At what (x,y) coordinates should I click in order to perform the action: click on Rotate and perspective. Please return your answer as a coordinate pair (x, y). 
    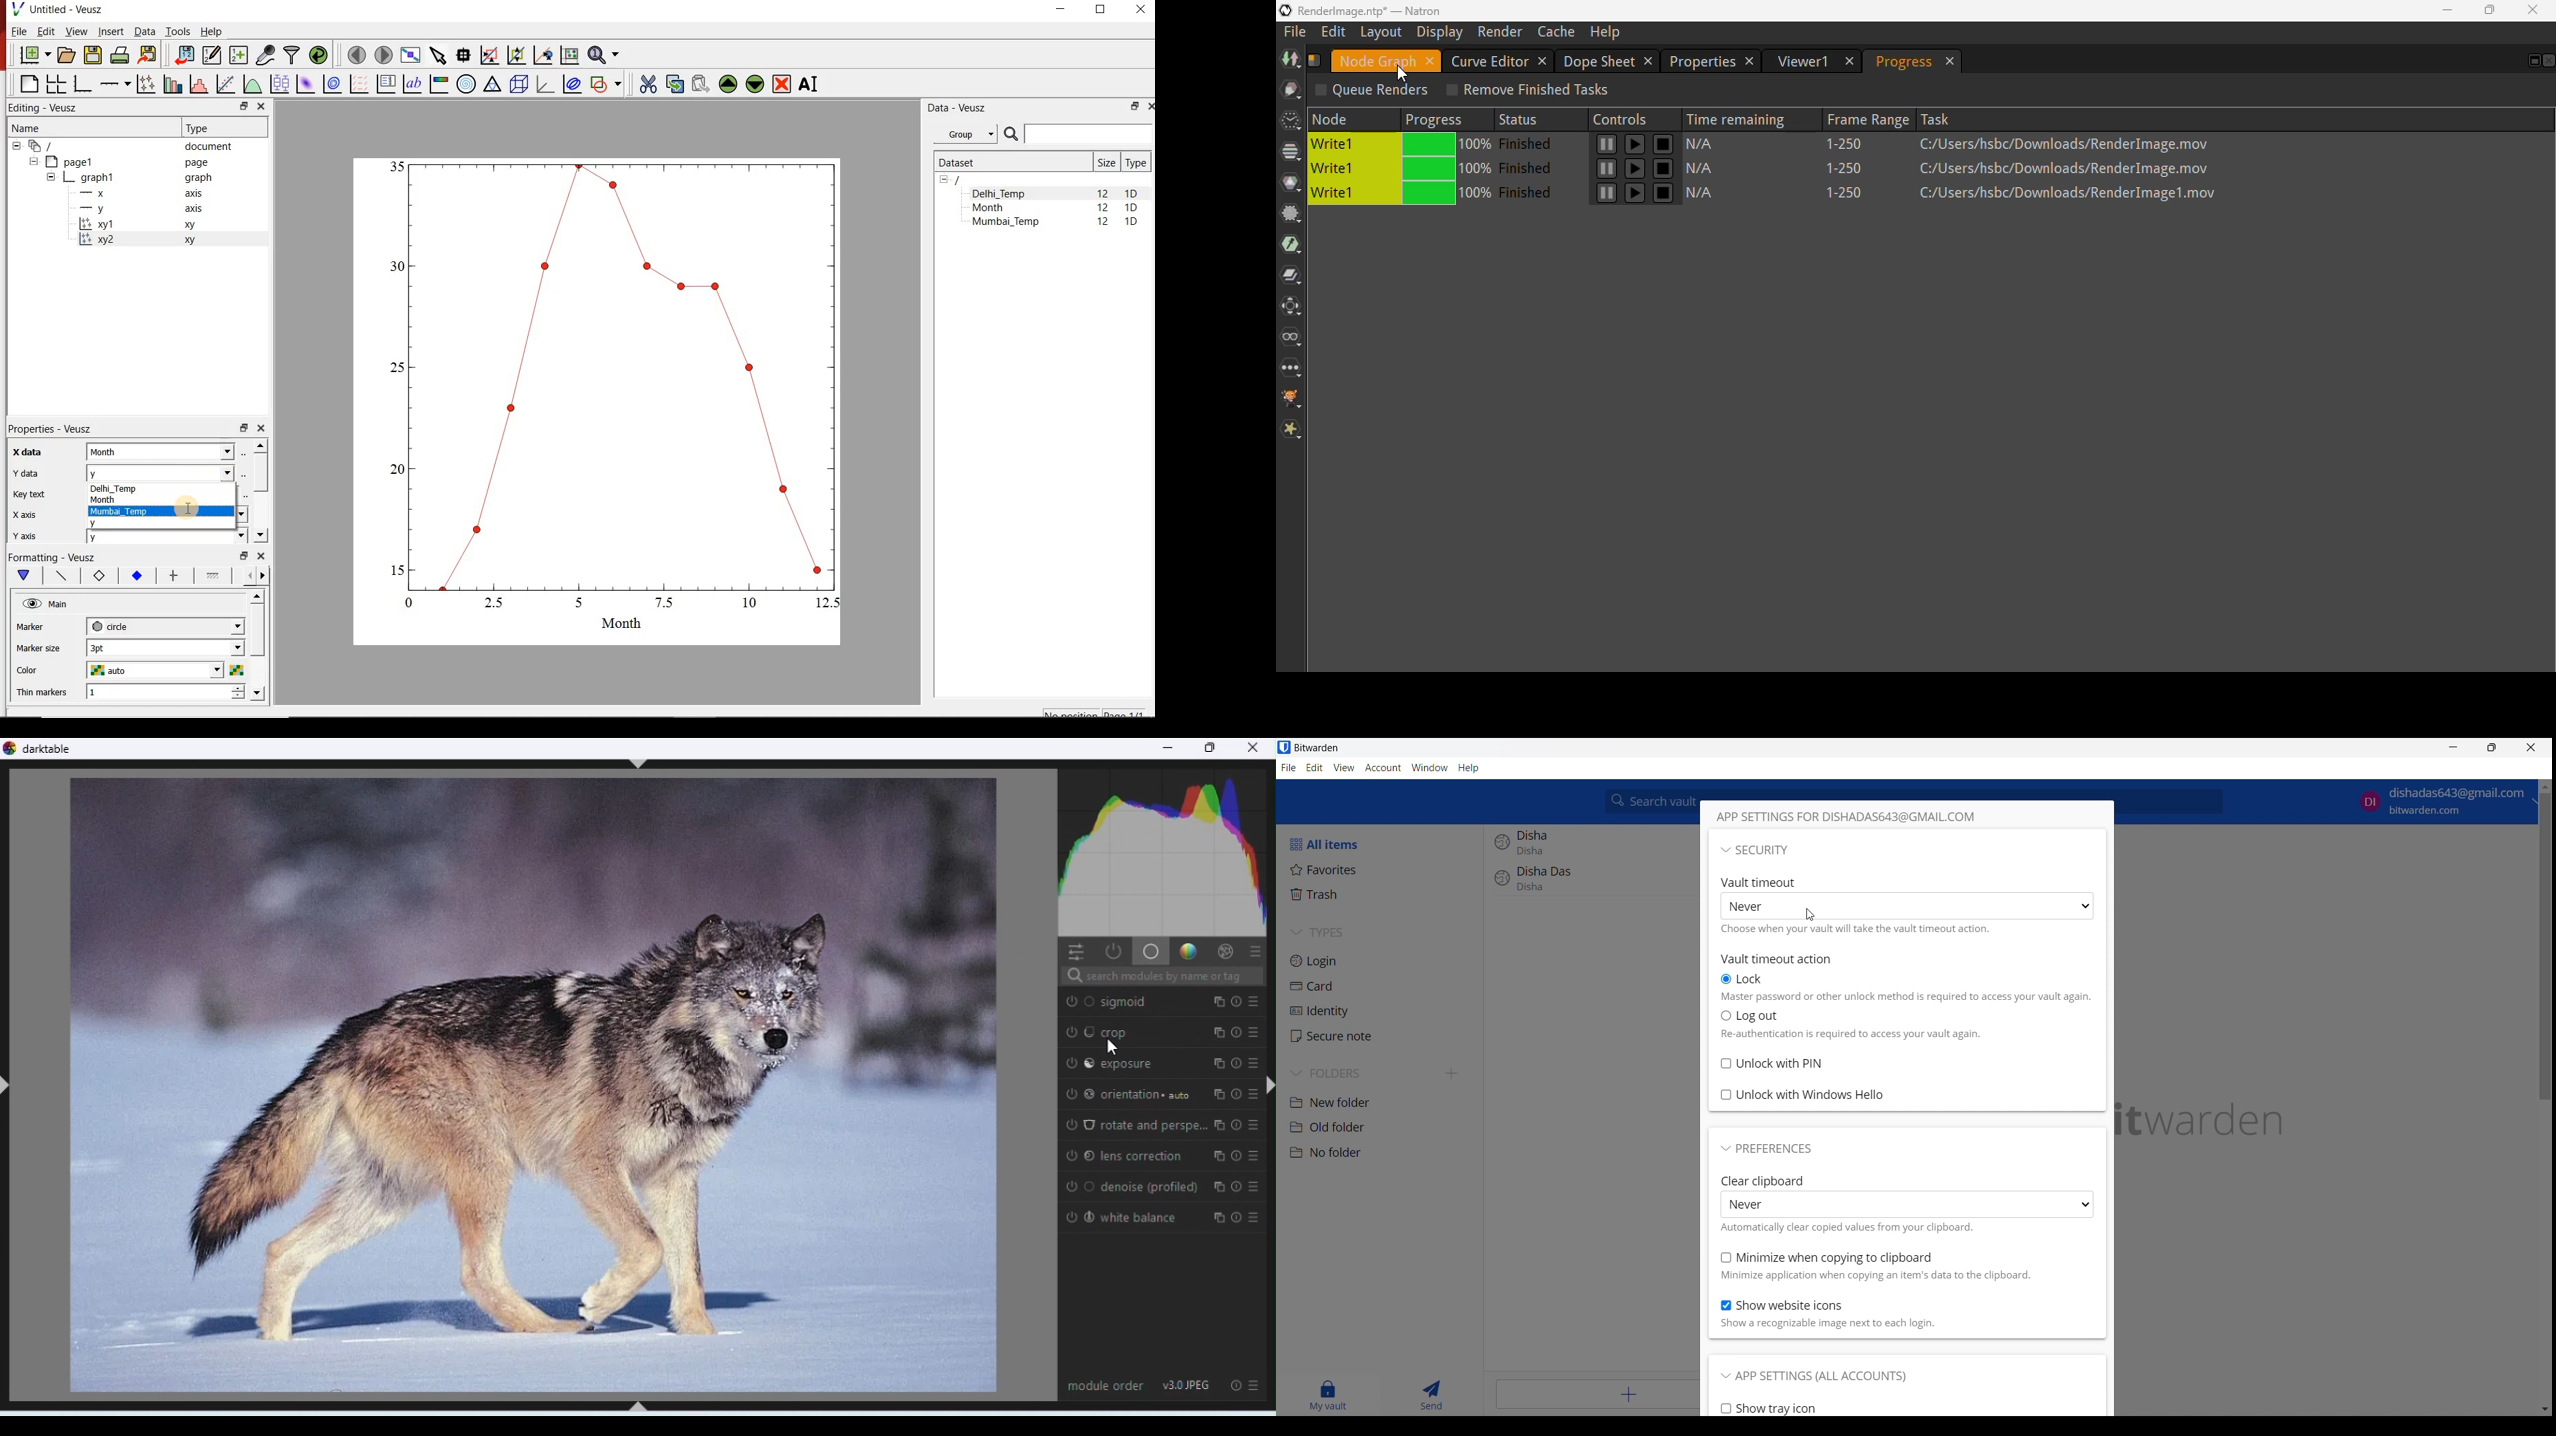
    Looking at the image, I should click on (1163, 1125).